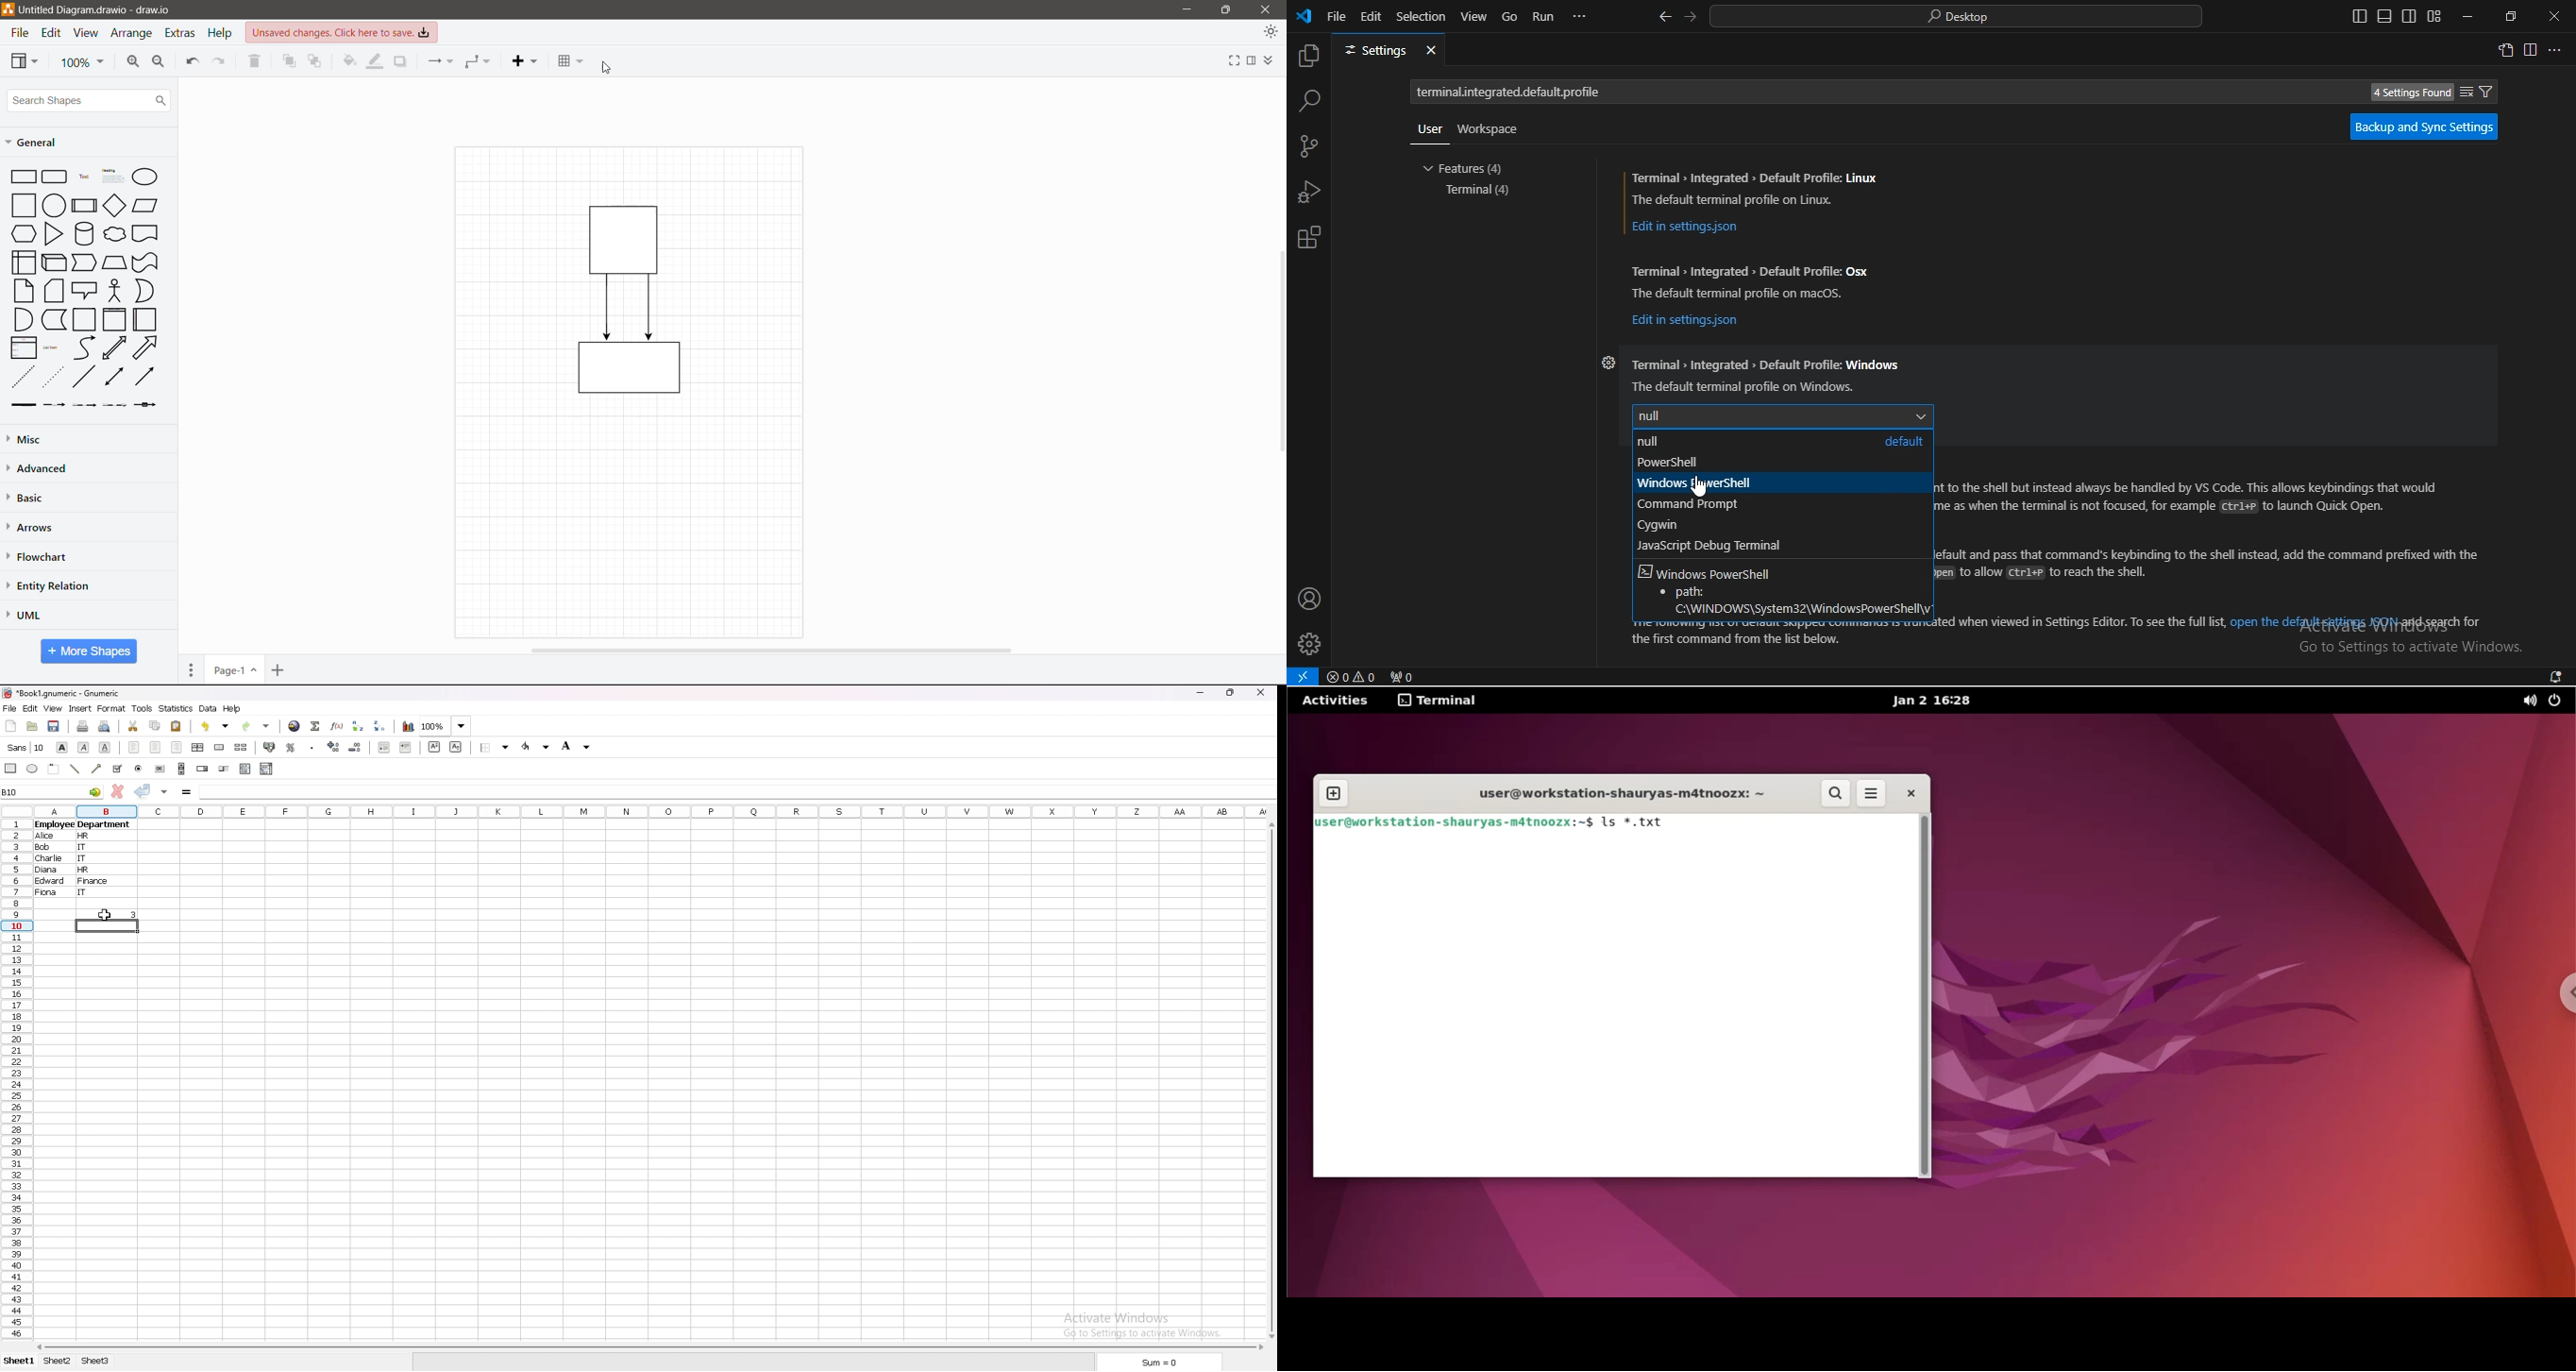  Describe the element at coordinates (33, 528) in the screenshot. I see `Arrows` at that location.